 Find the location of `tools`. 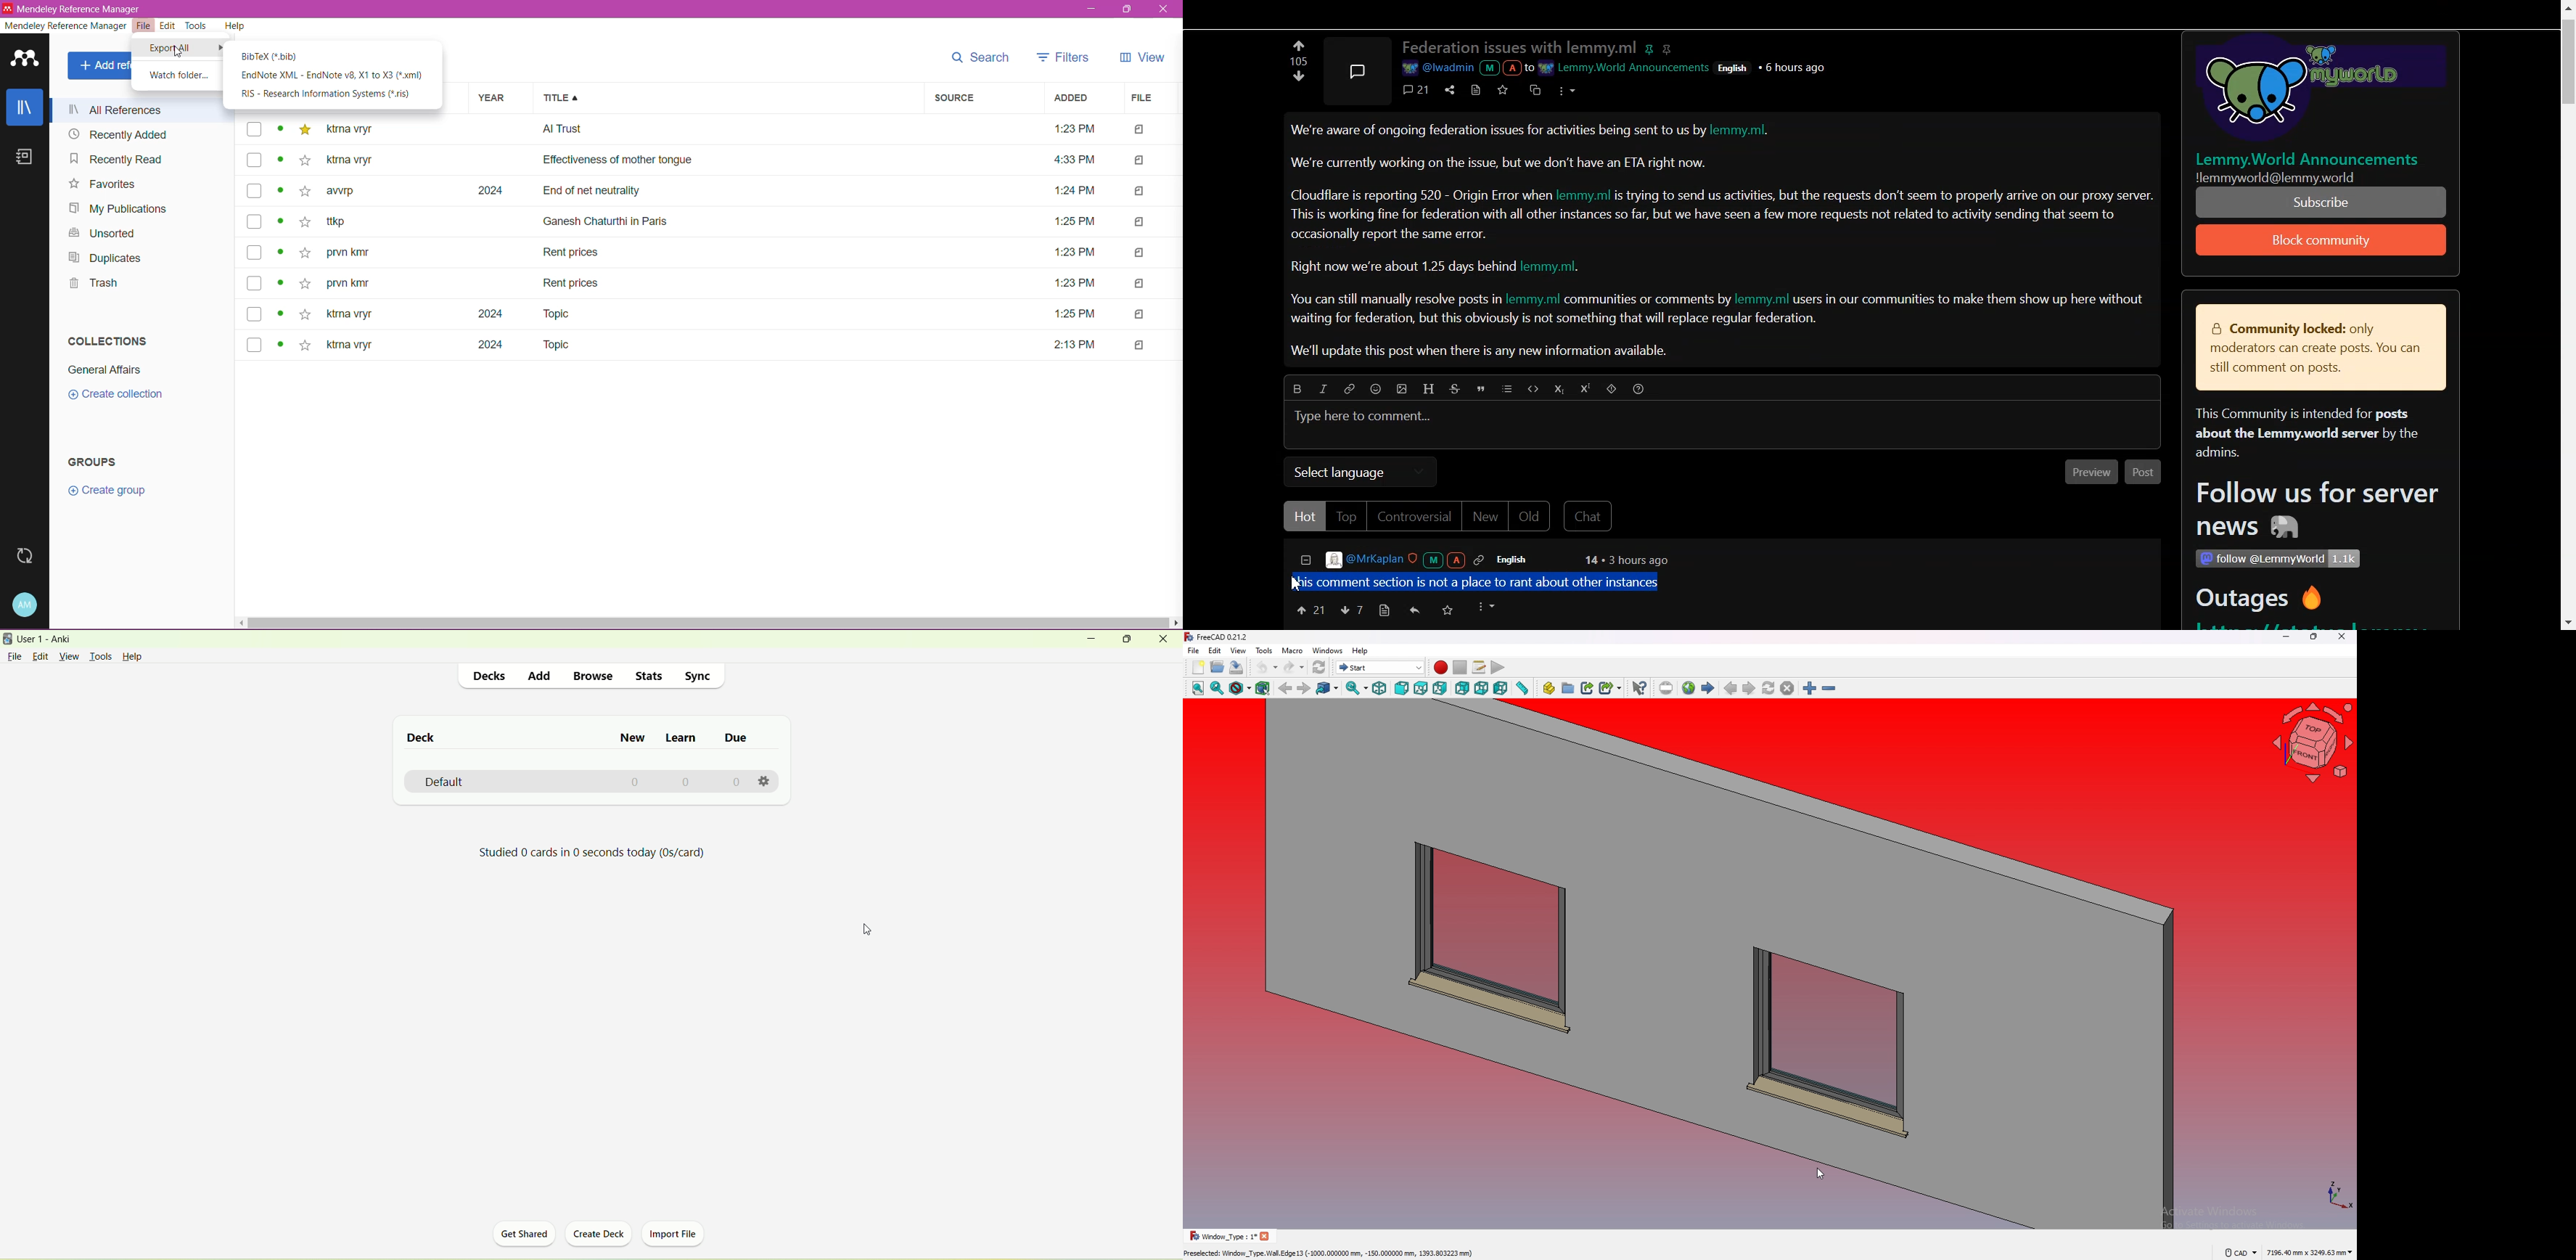

tools is located at coordinates (100, 658).